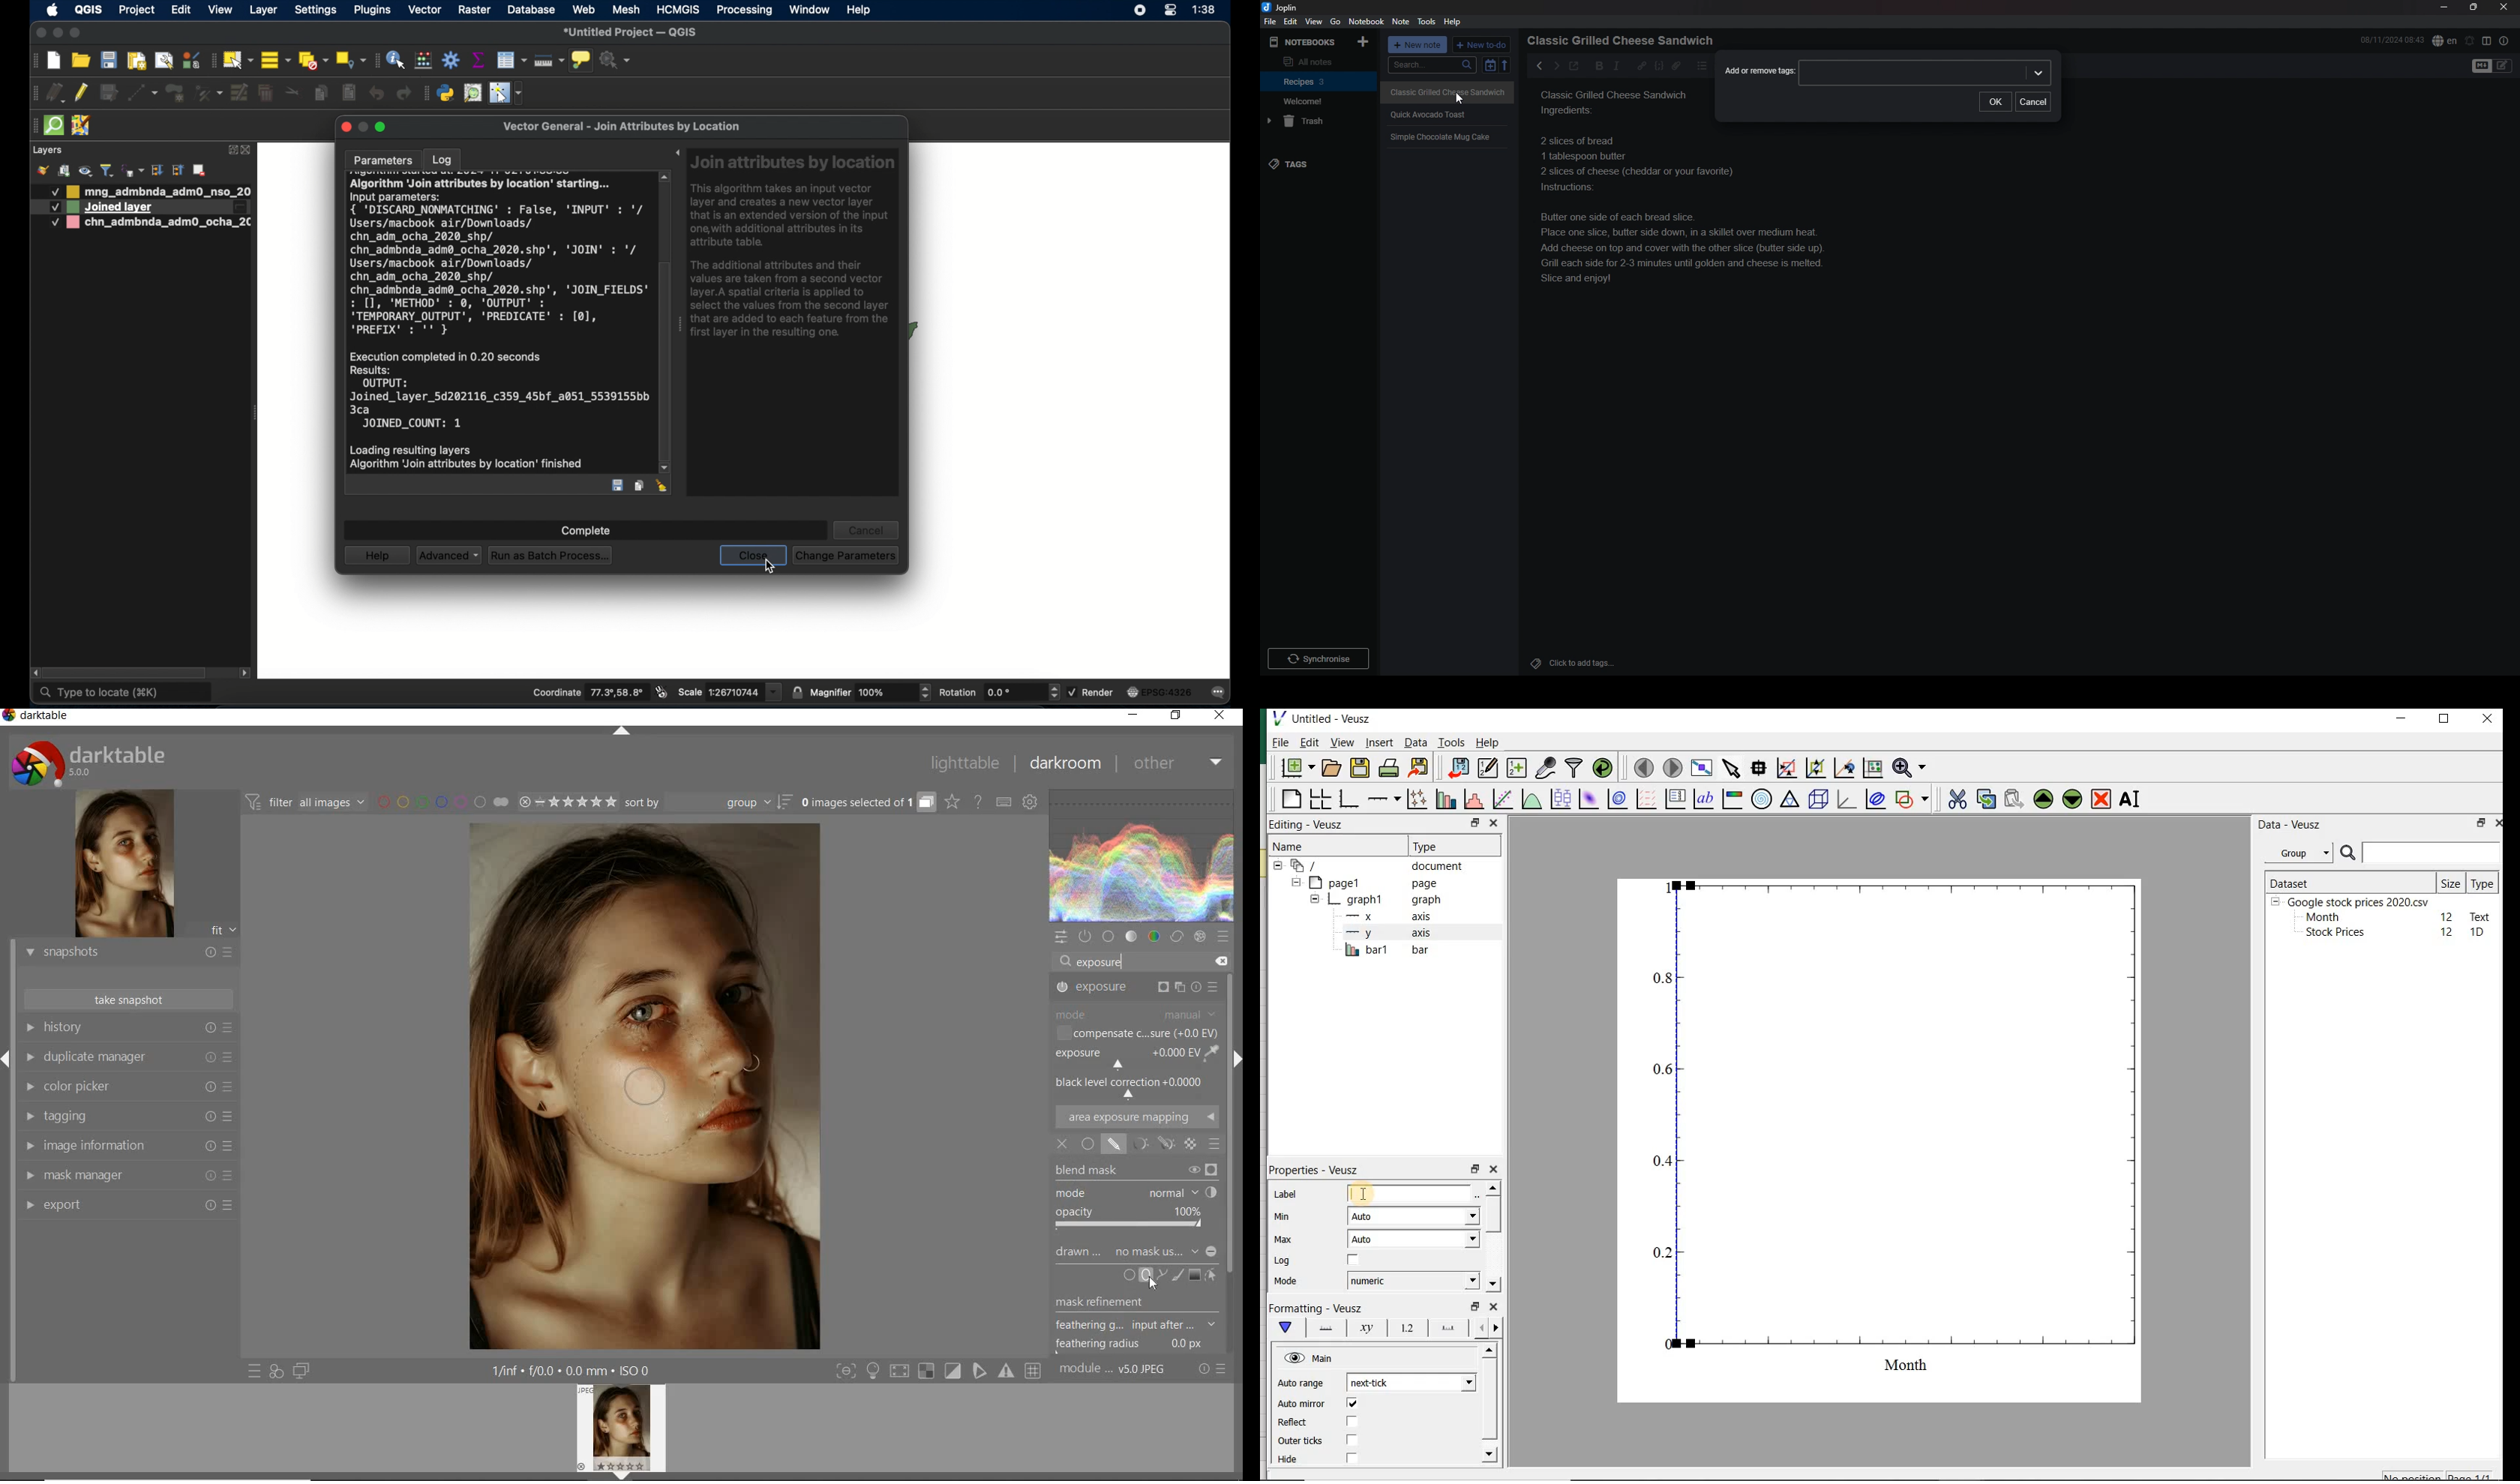  What do you see at coordinates (2353, 901) in the screenshot?
I see `Google stock prices 2020.csv` at bounding box center [2353, 901].